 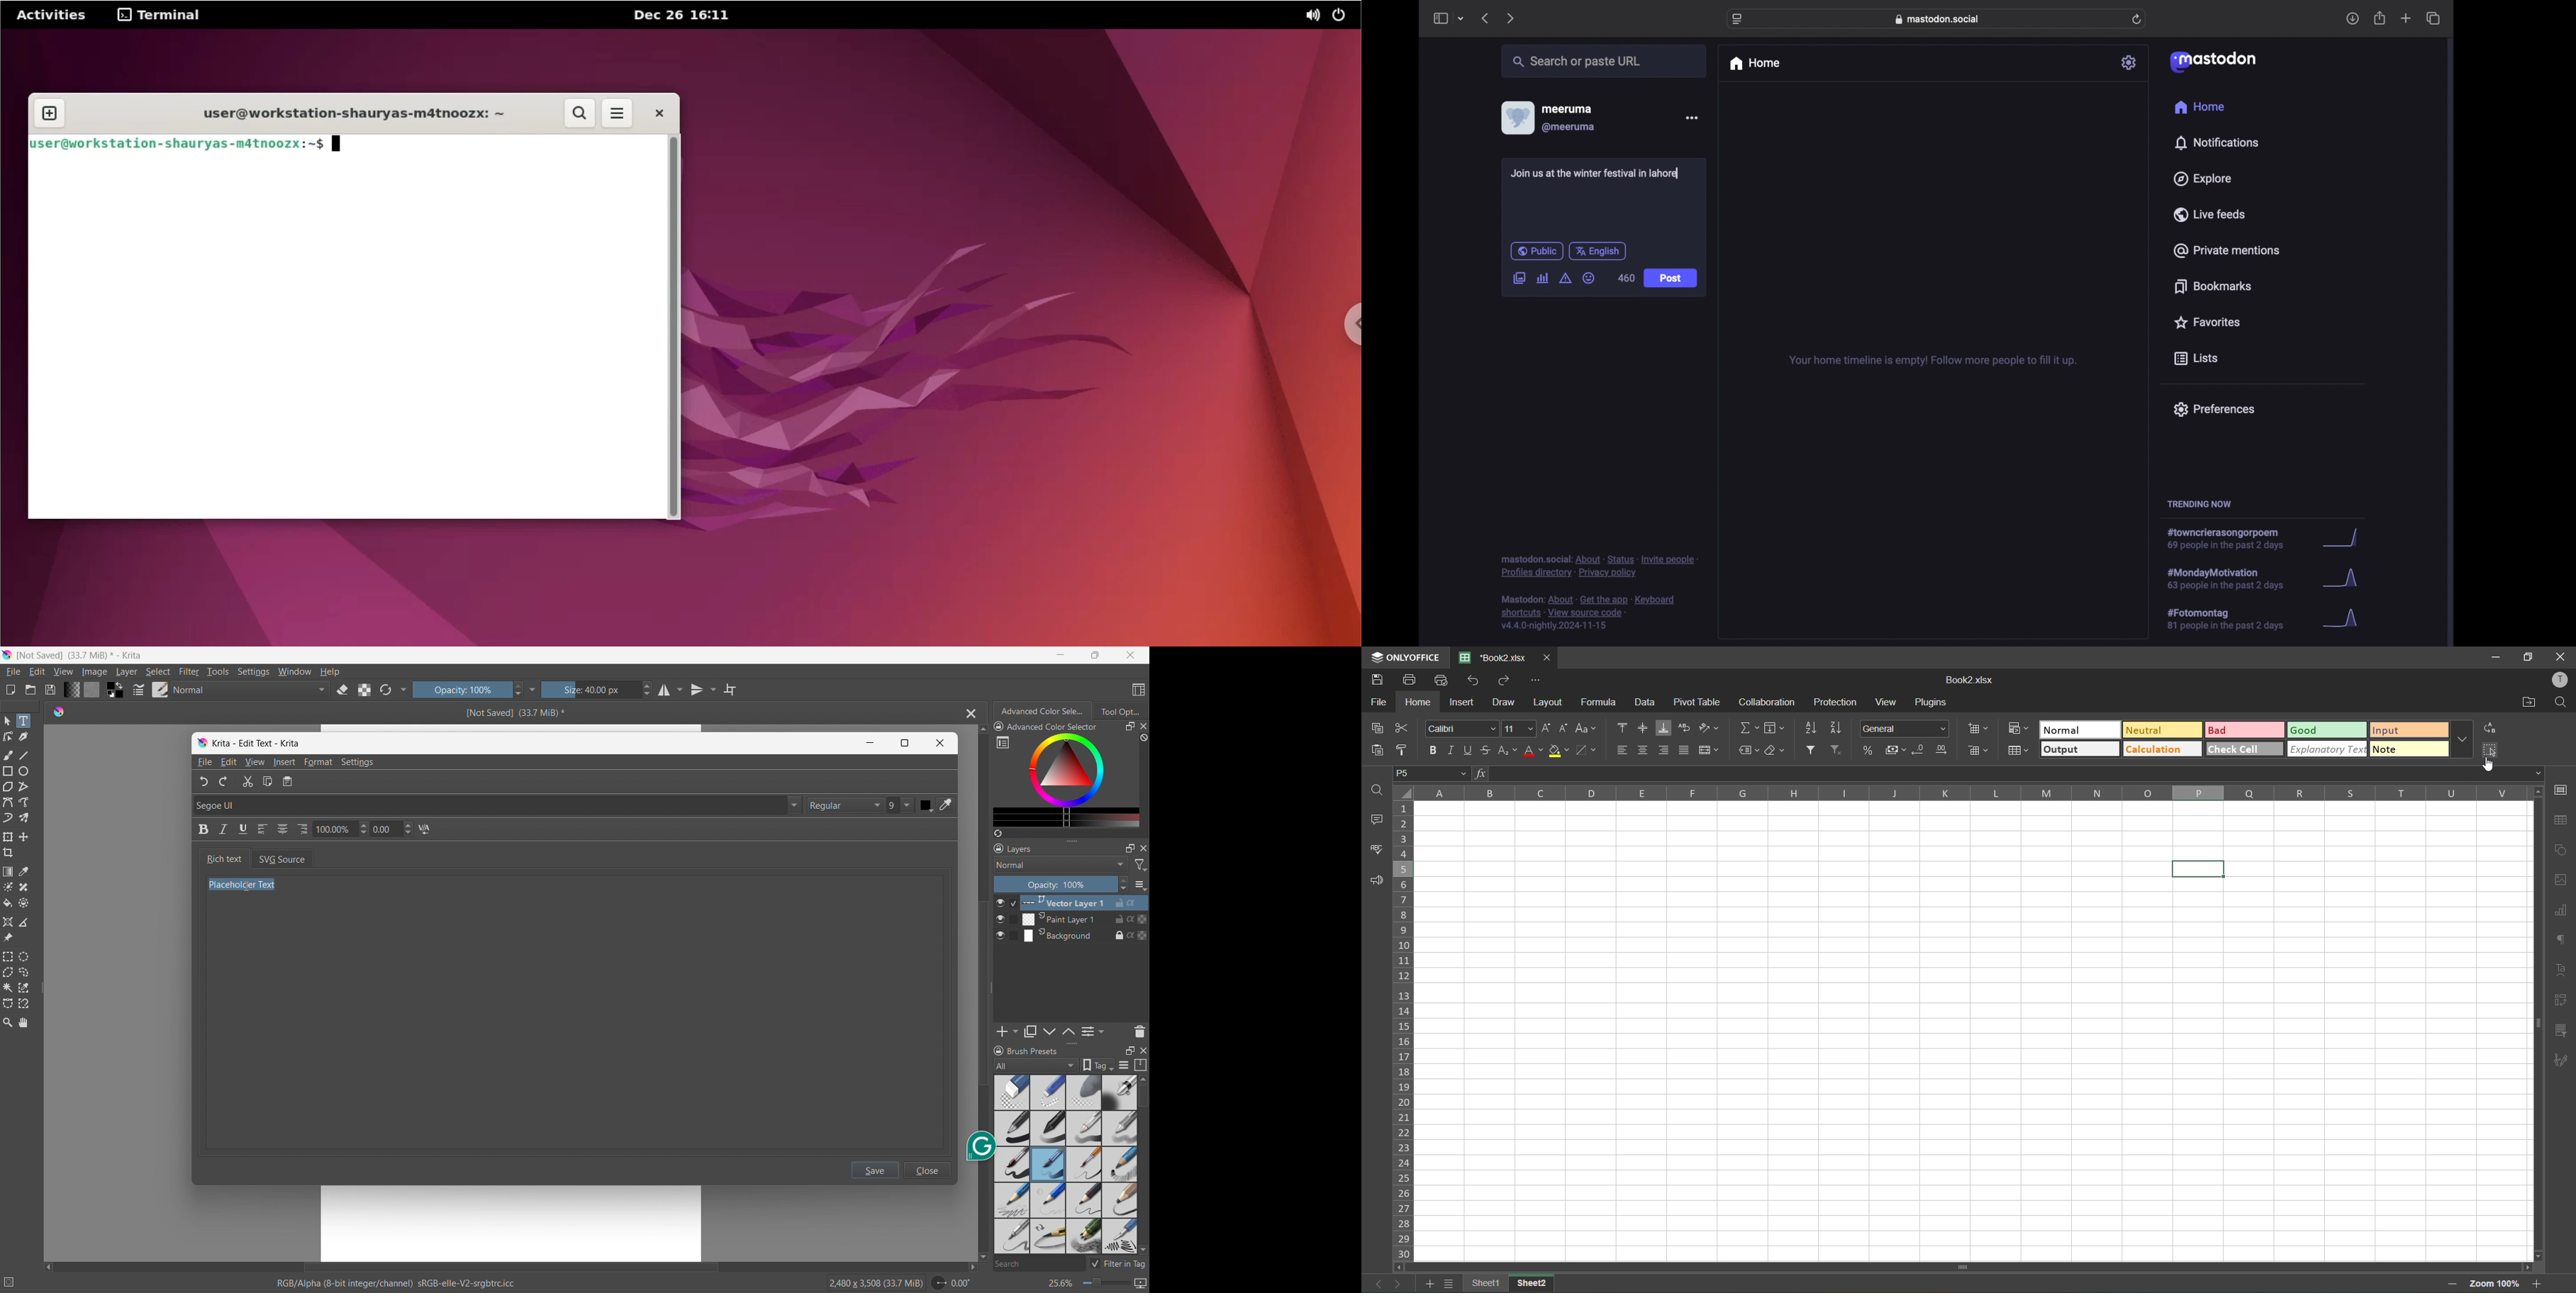 What do you see at coordinates (1840, 752) in the screenshot?
I see `clear filter` at bounding box center [1840, 752].